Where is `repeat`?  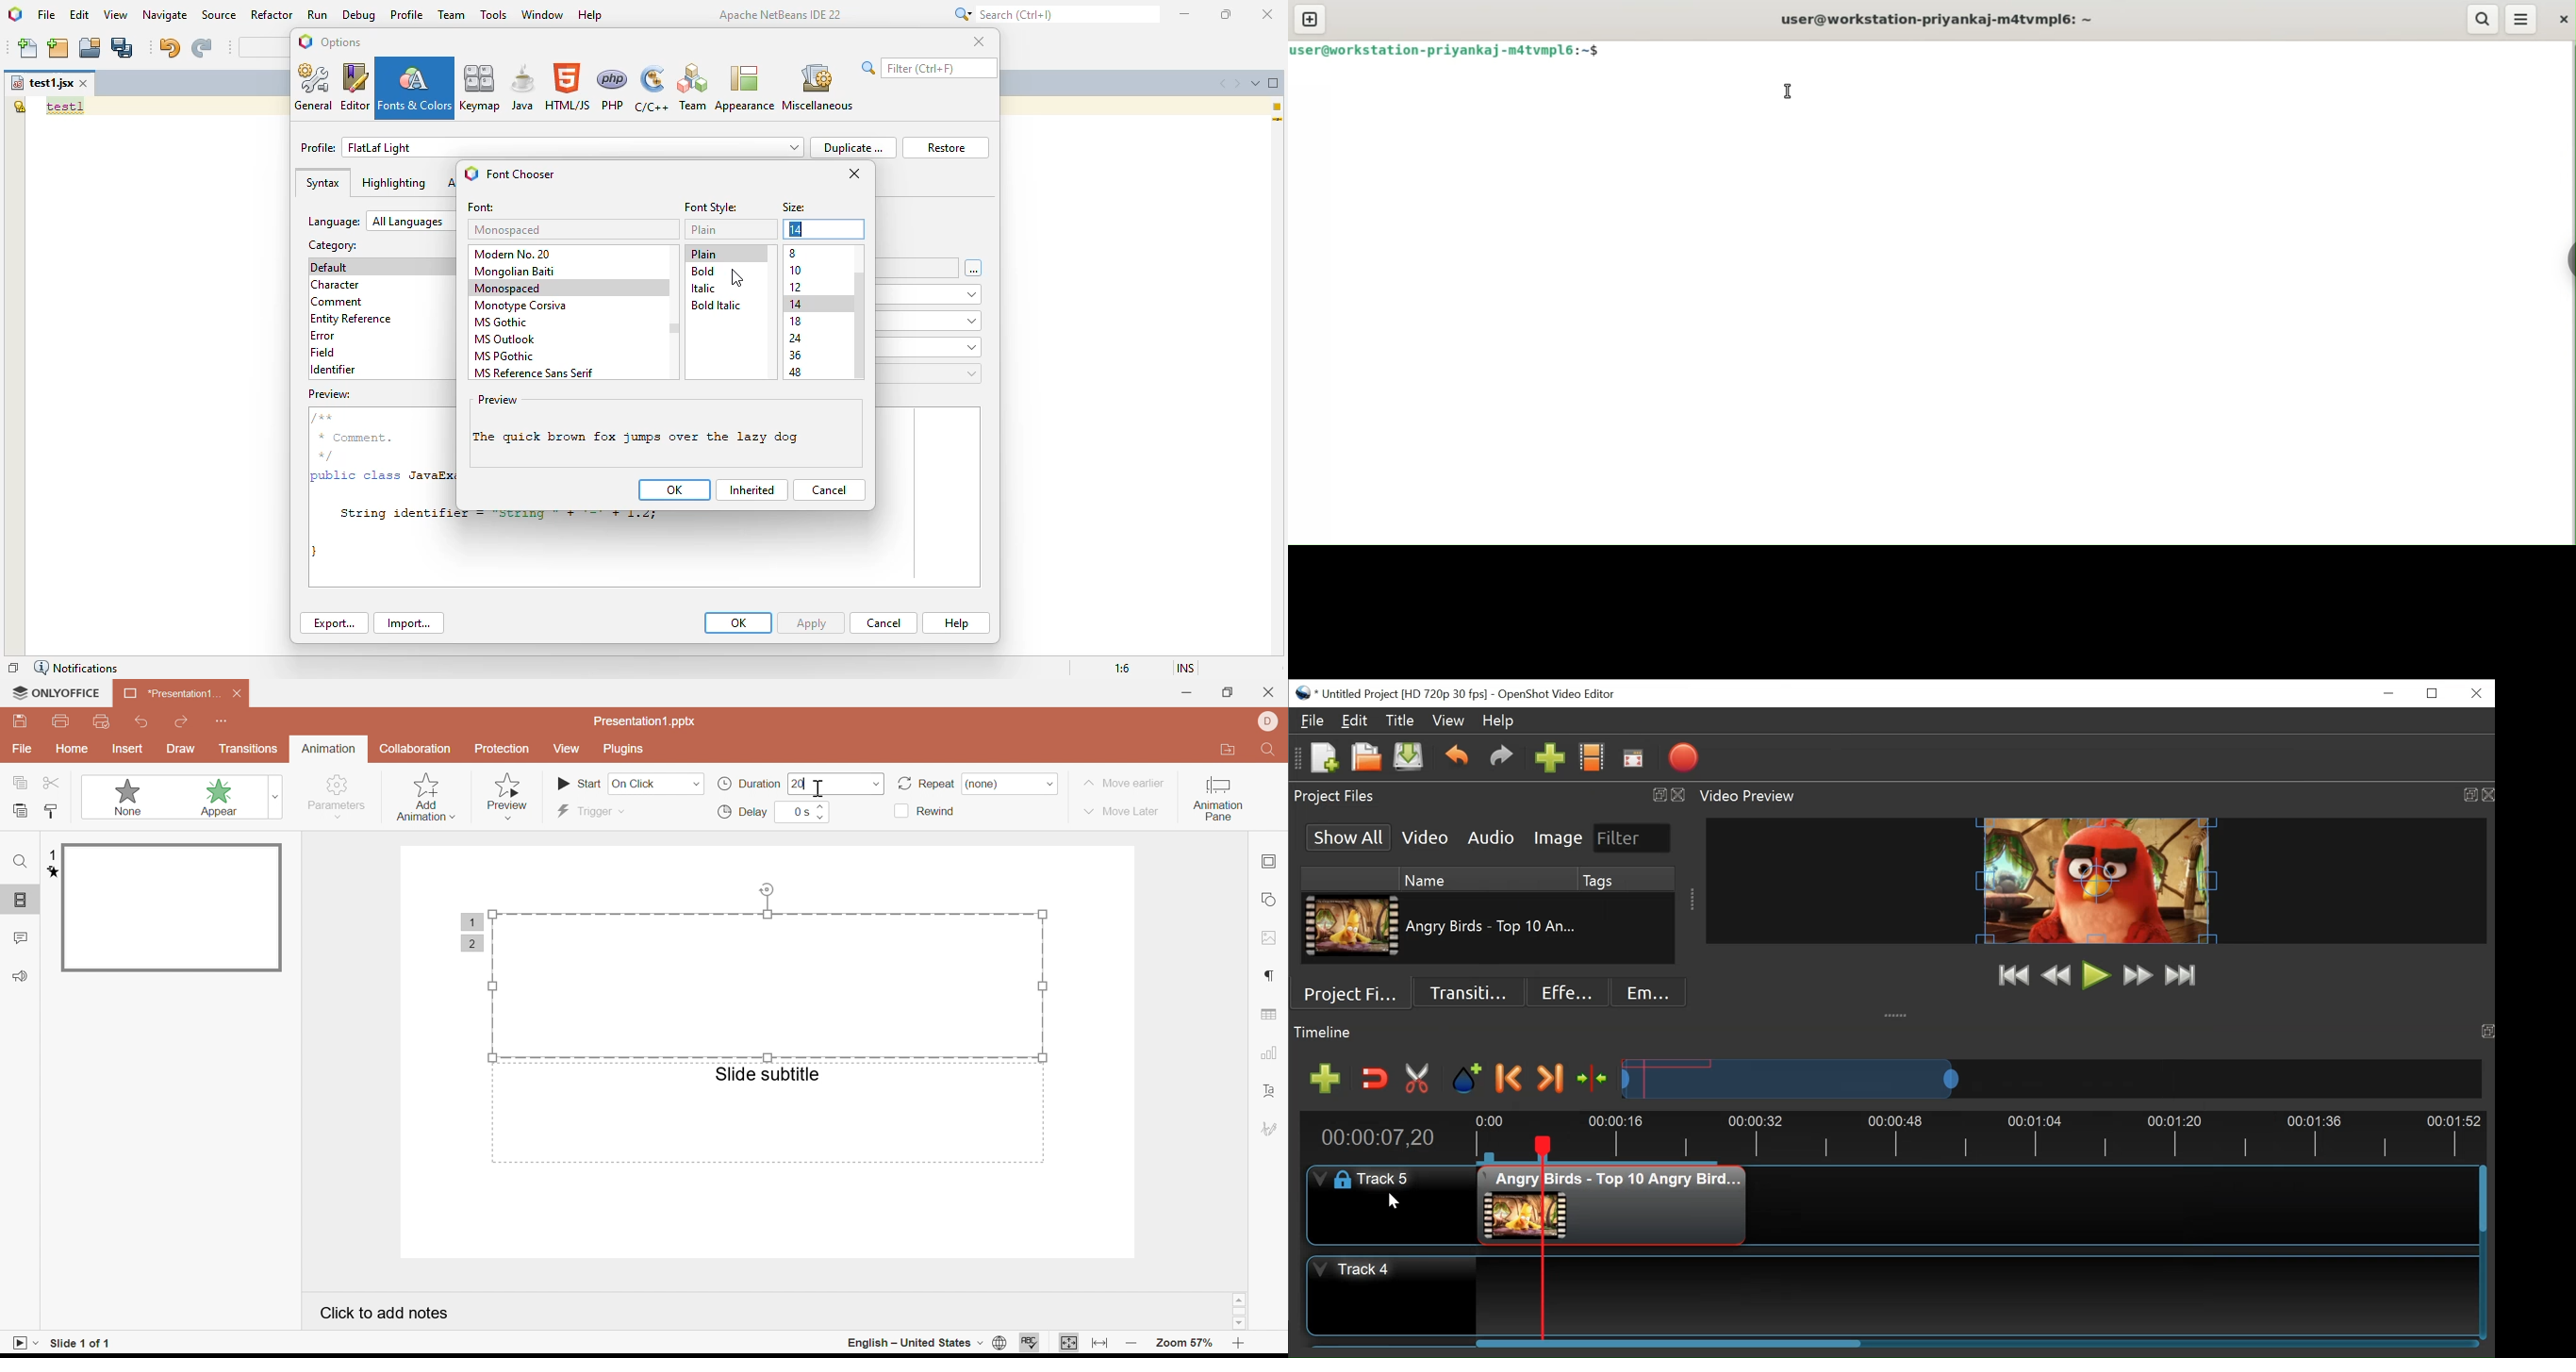 repeat is located at coordinates (924, 784).